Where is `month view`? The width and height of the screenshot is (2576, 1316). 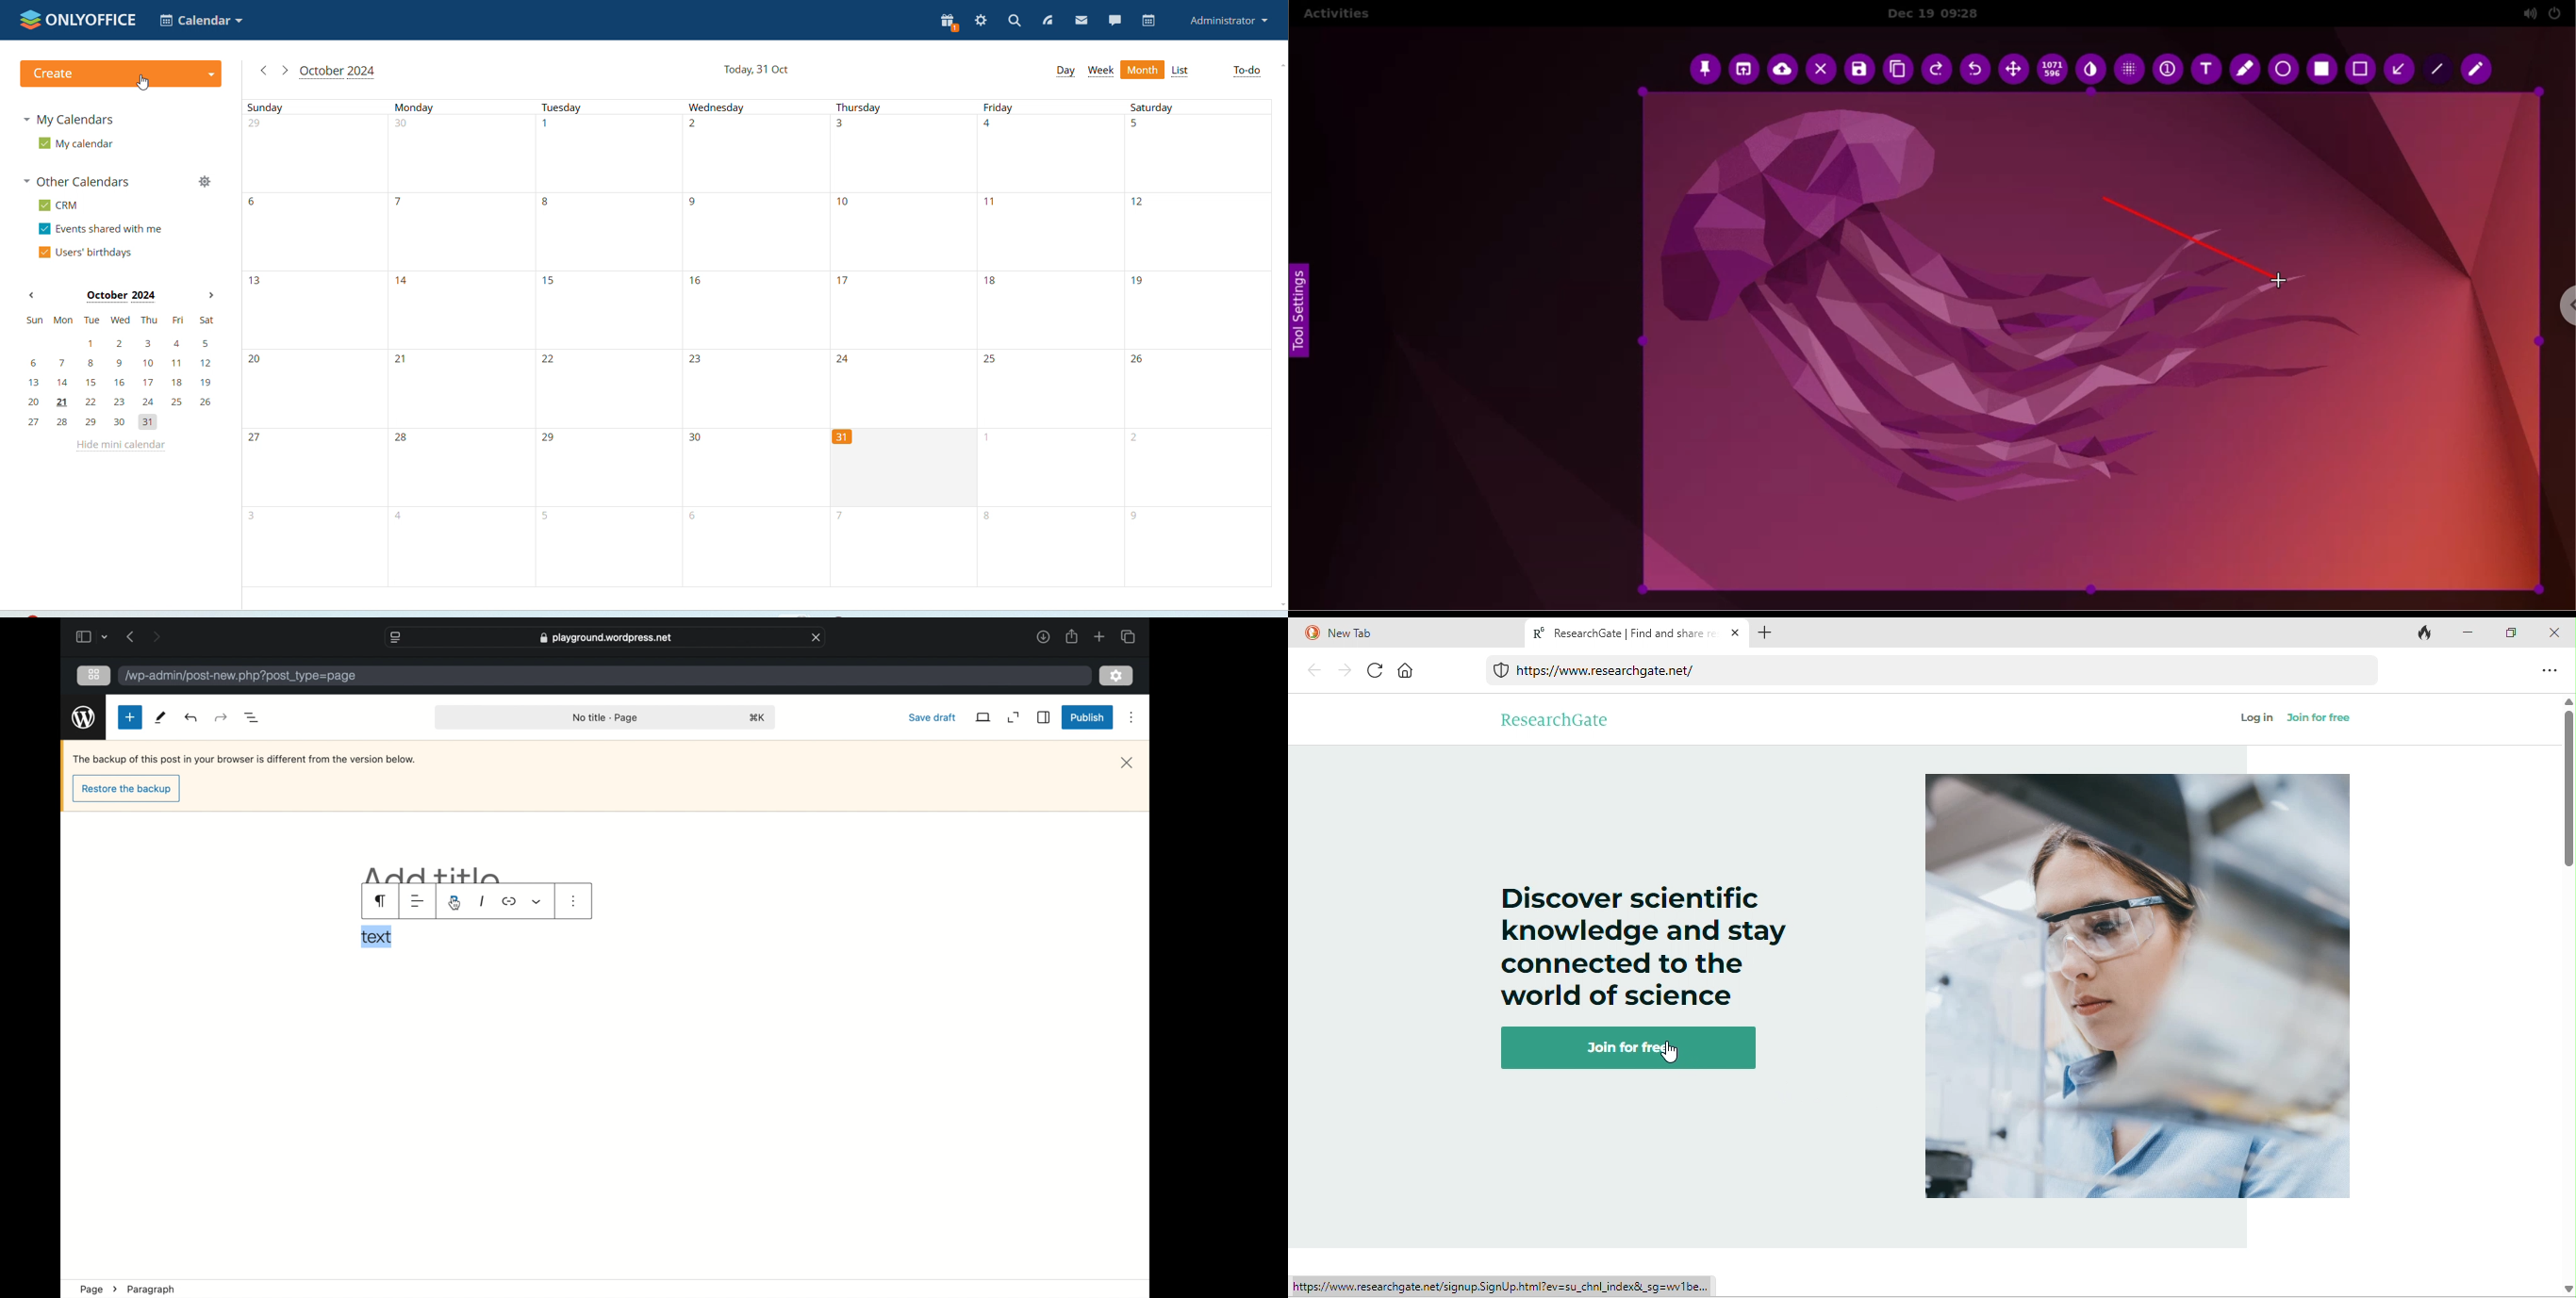
month view is located at coordinates (1142, 69).